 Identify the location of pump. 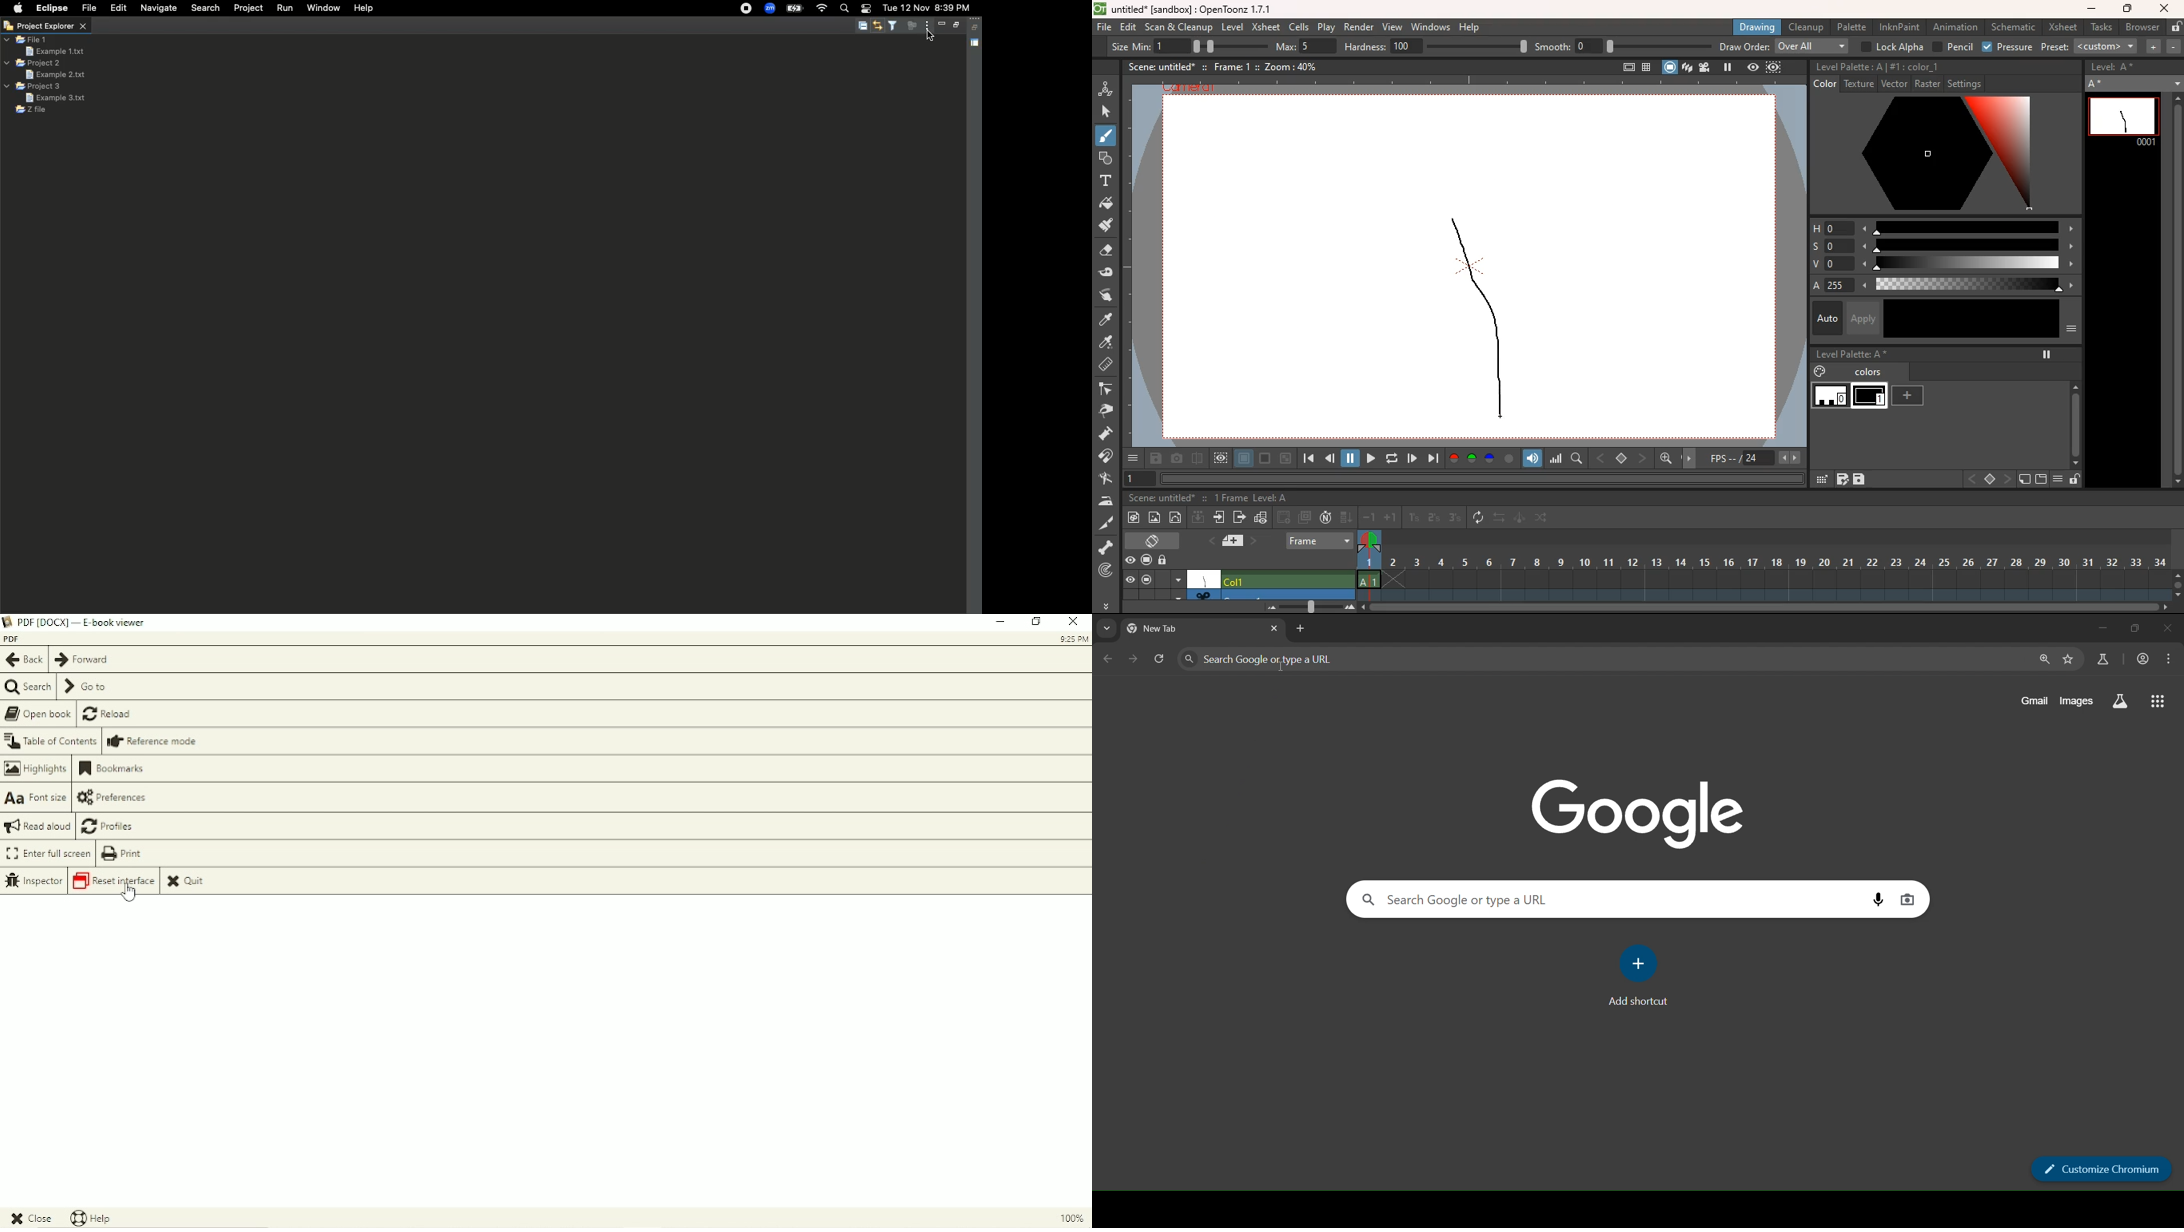
(1110, 435).